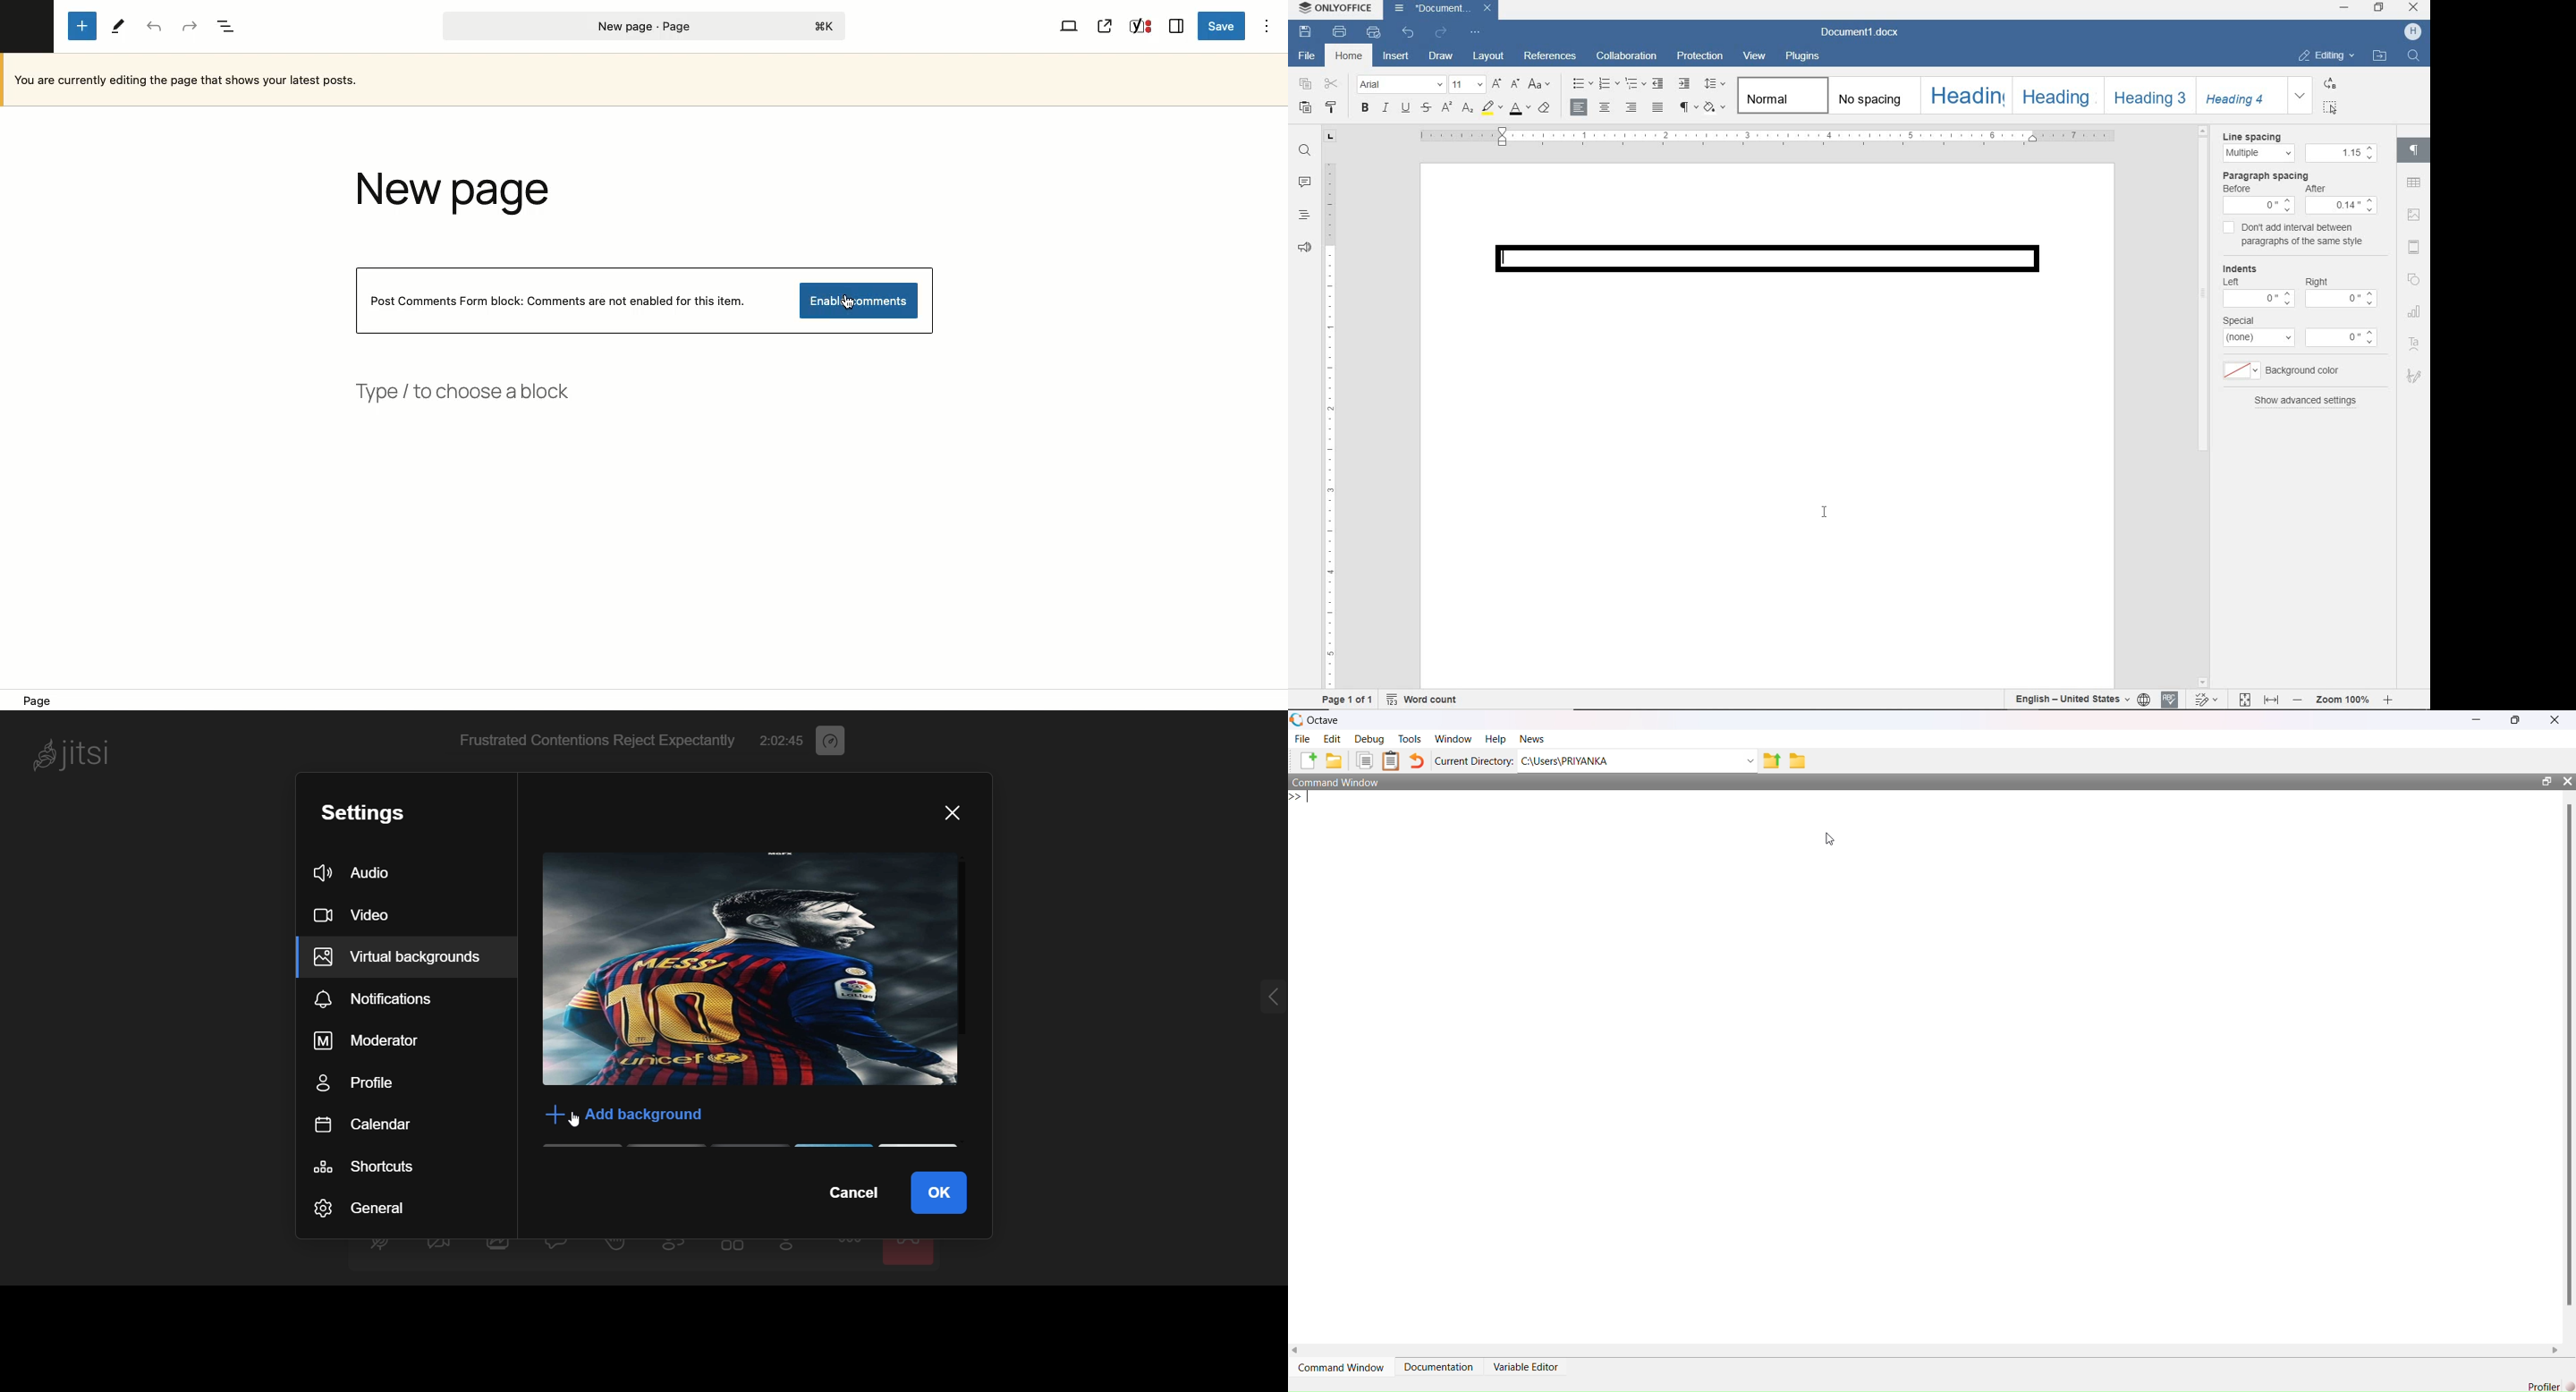  Describe the element at coordinates (1580, 108) in the screenshot. I see `align left` at that location.